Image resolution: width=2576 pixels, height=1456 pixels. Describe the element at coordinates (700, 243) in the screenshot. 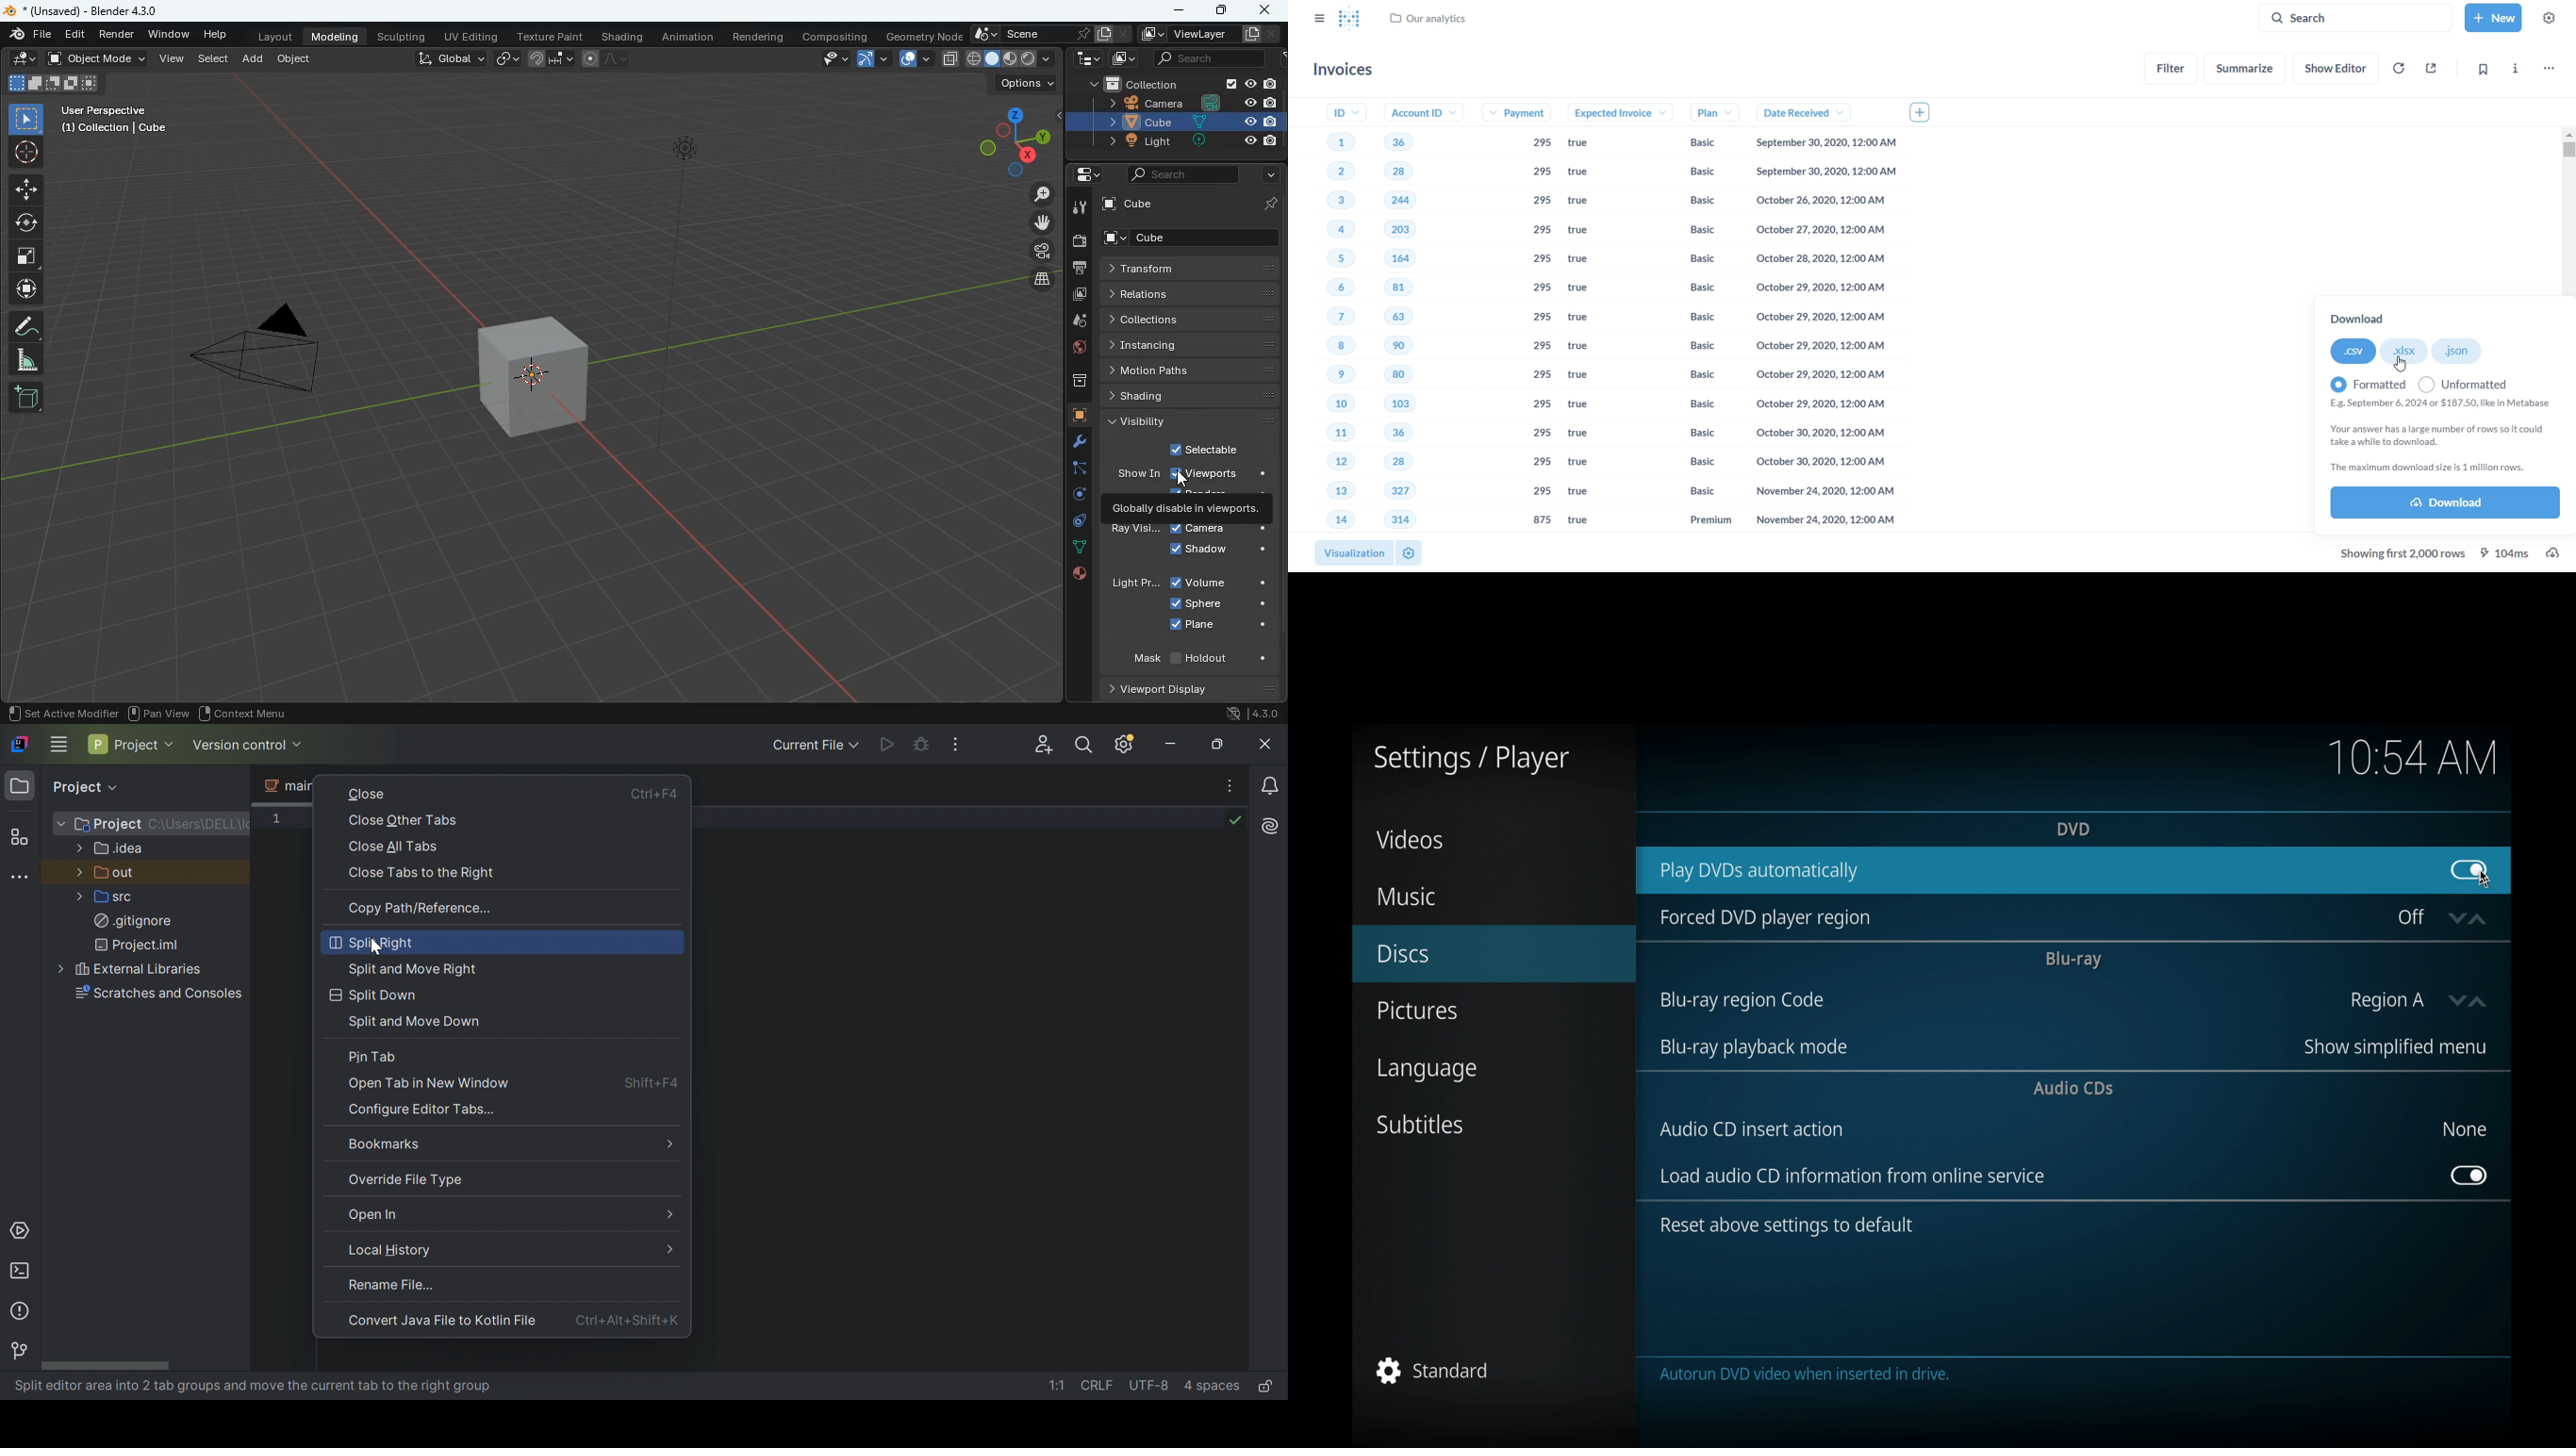

I see `light` at that location.